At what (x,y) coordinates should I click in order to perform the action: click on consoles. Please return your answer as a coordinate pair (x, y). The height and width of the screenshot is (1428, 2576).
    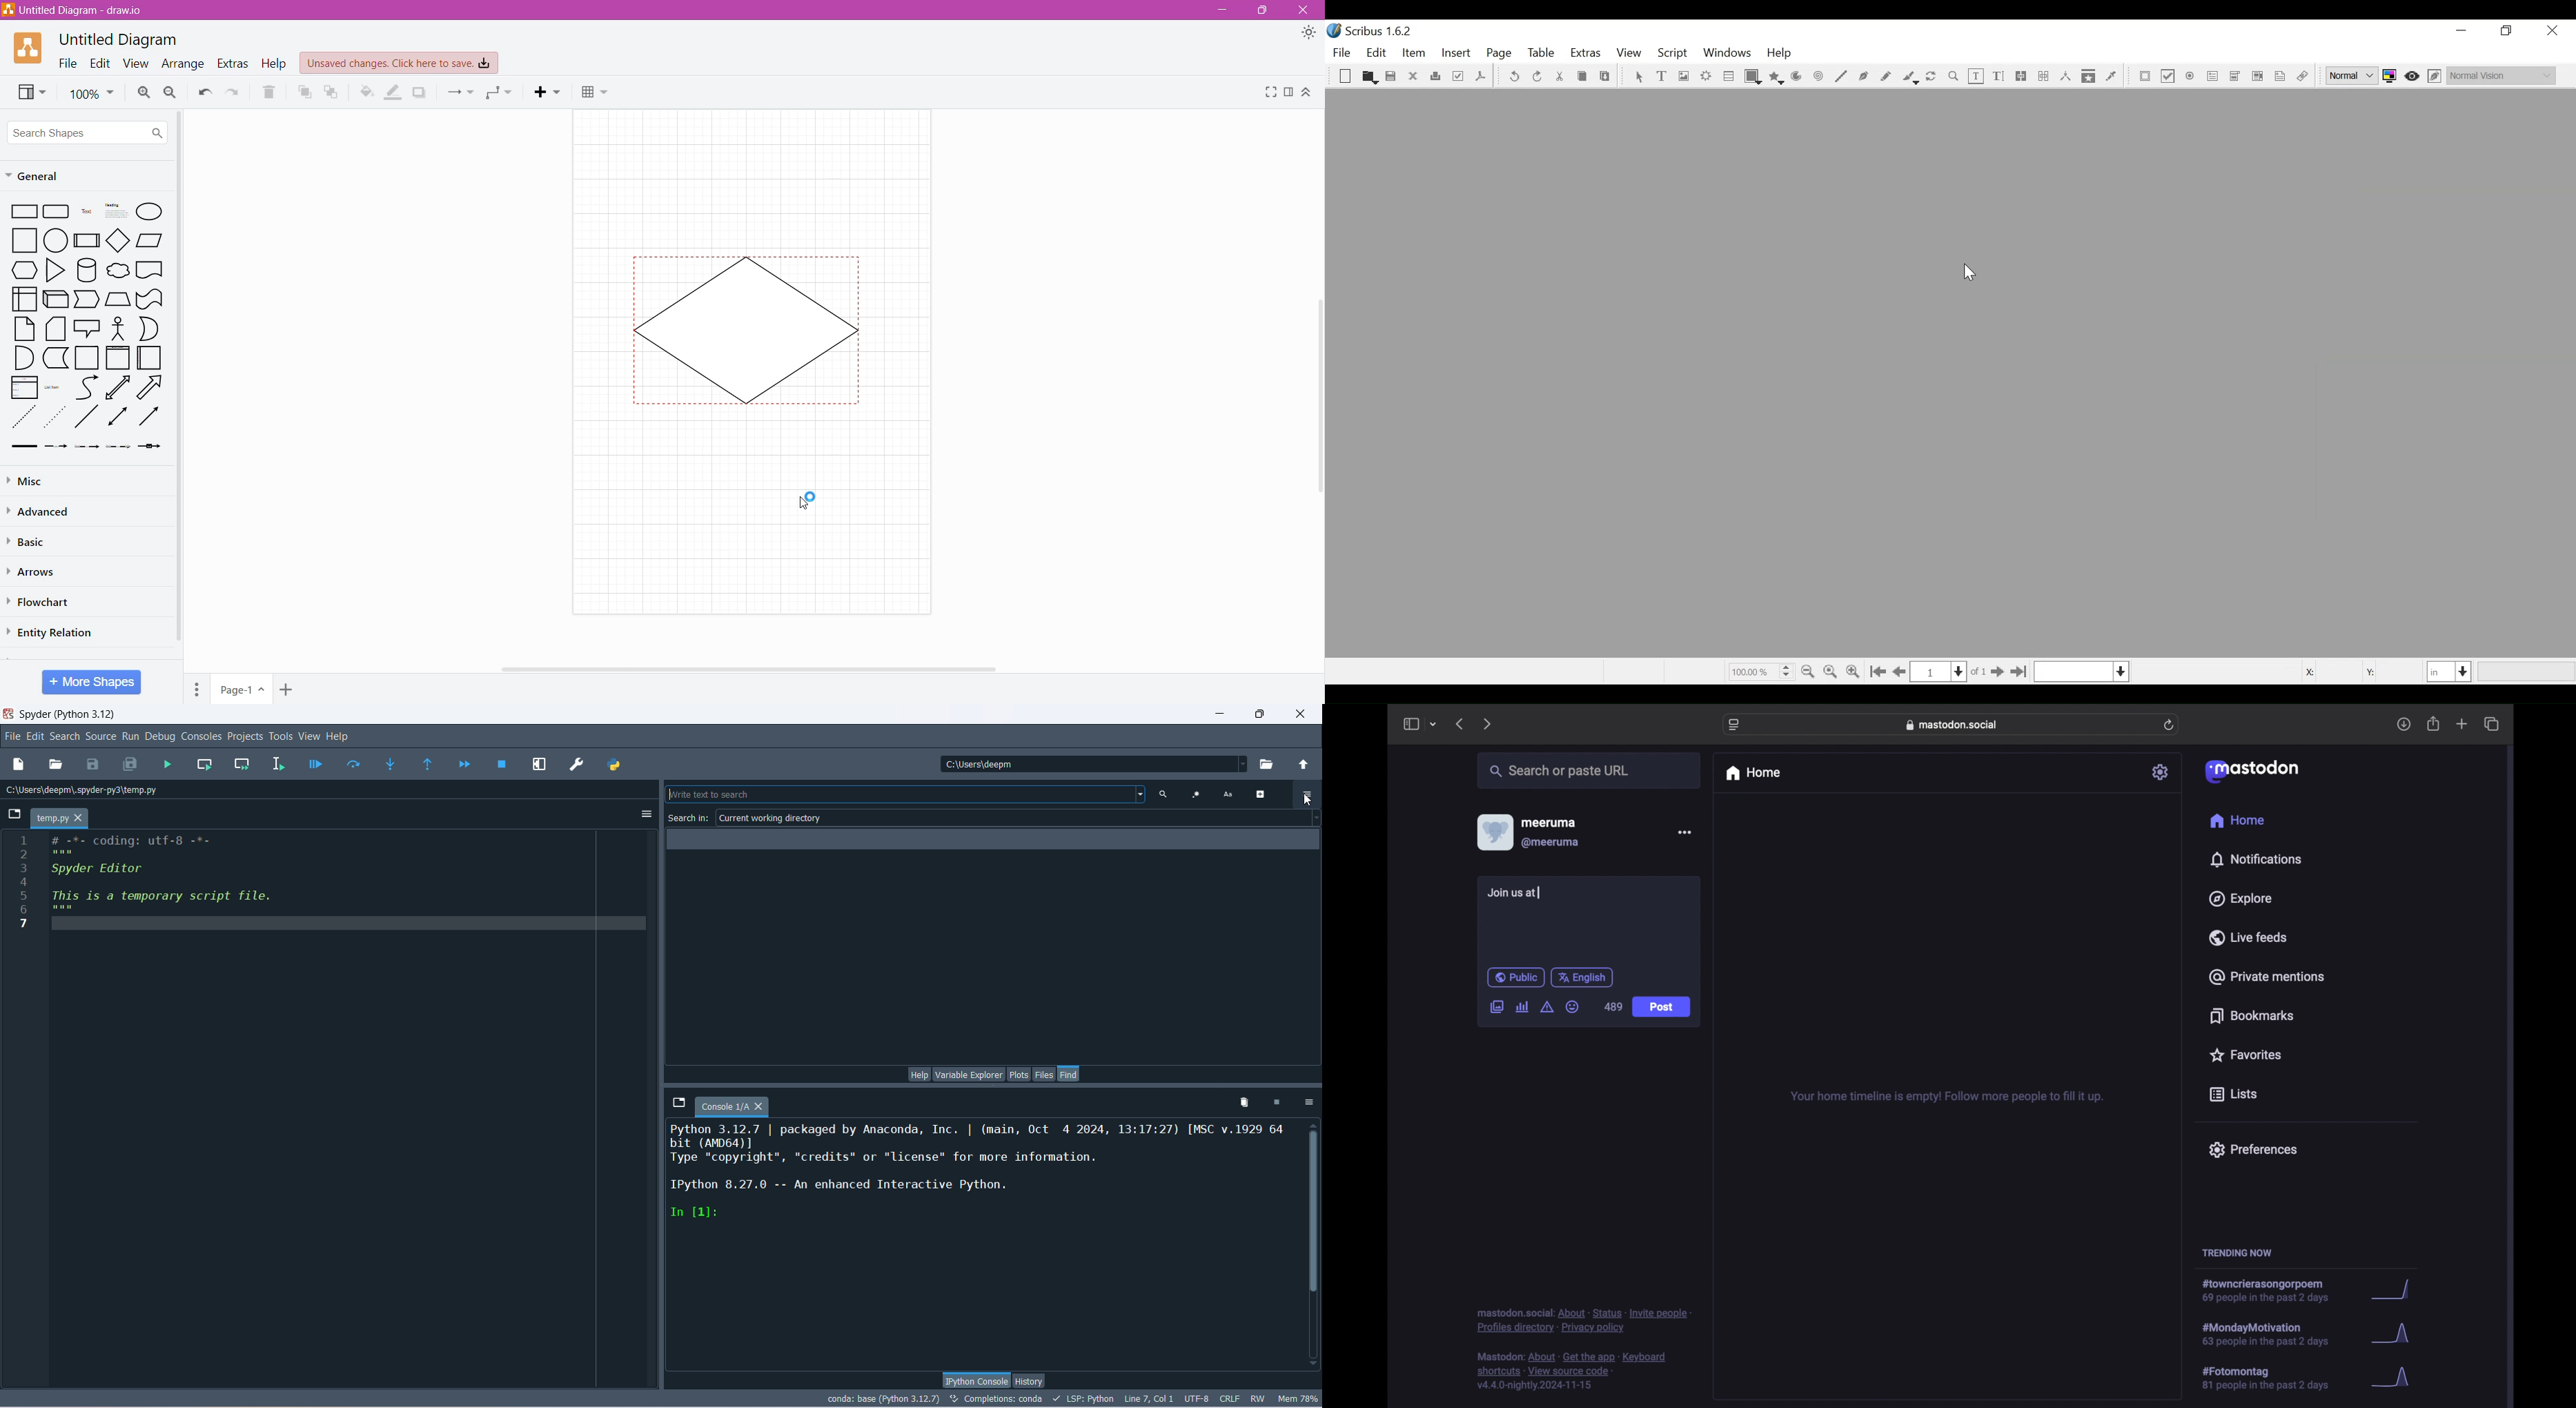
    Looking at the image, I should click on (202, 736).